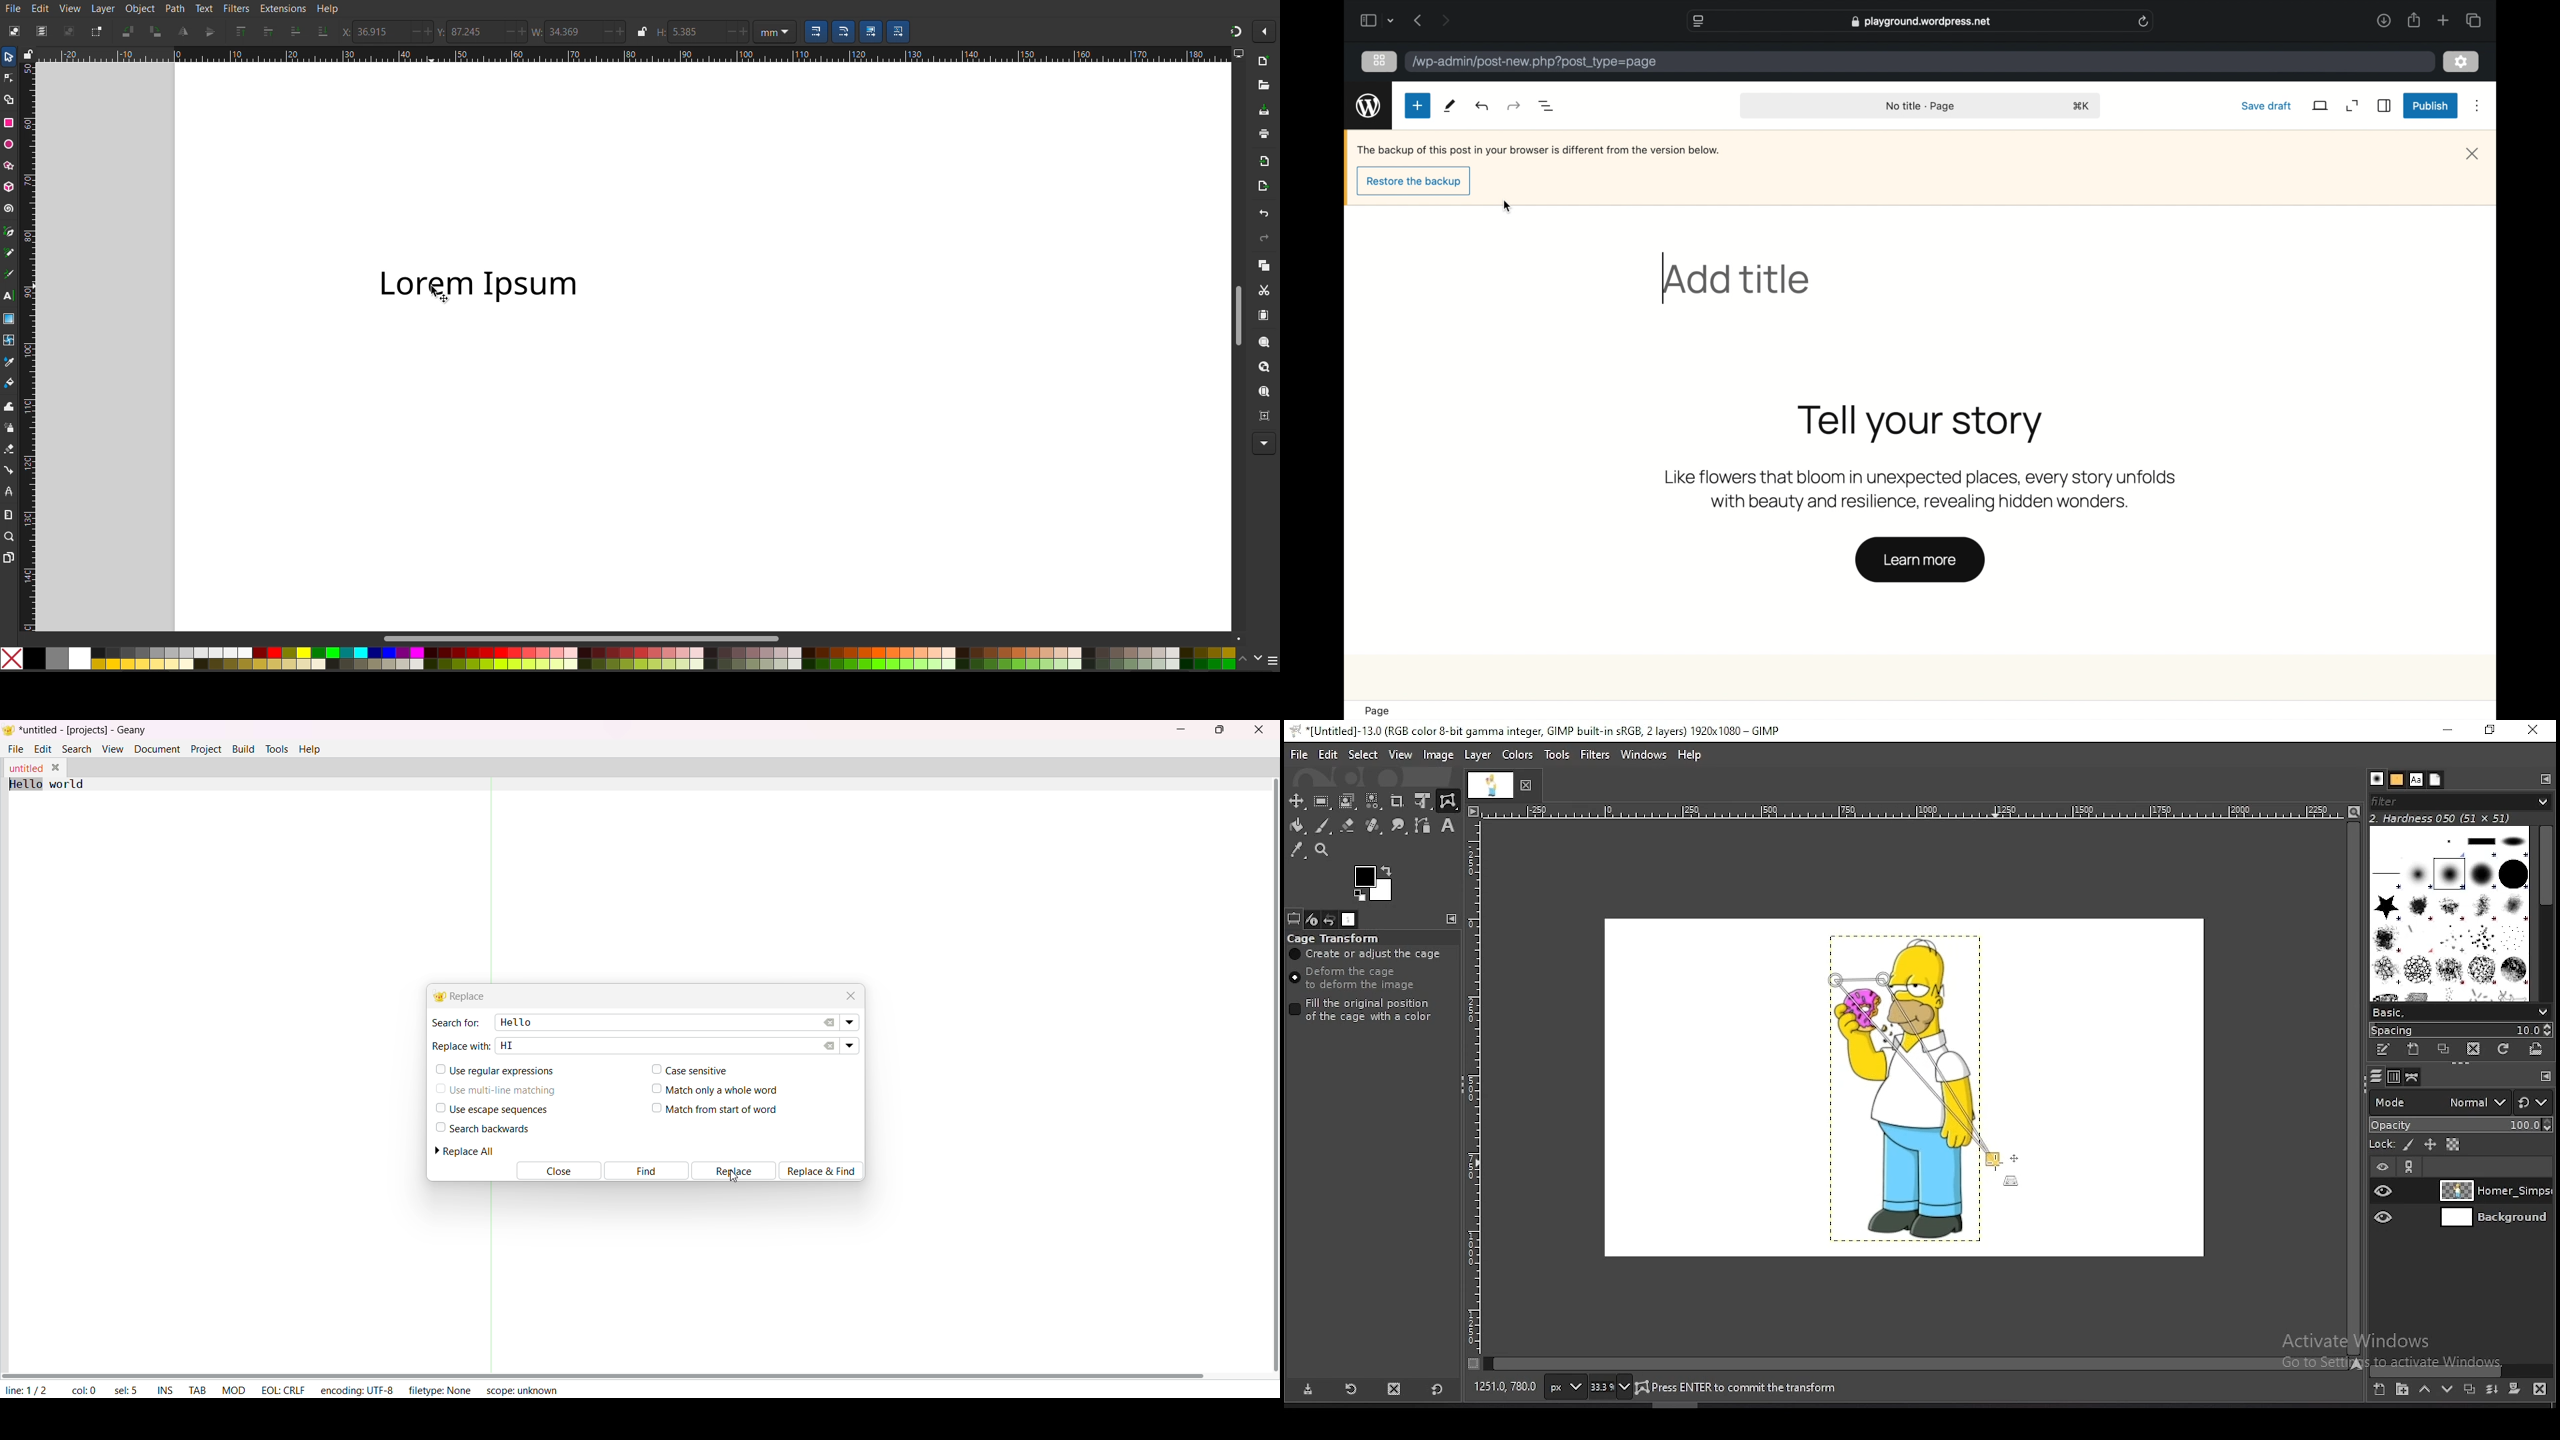 The width and height of the screenshot is (2576, 1456). What do you see at coordinates (209, 32) in the screenshot?
I see `Mirror Horizontally` at bounding box center [209, 32].